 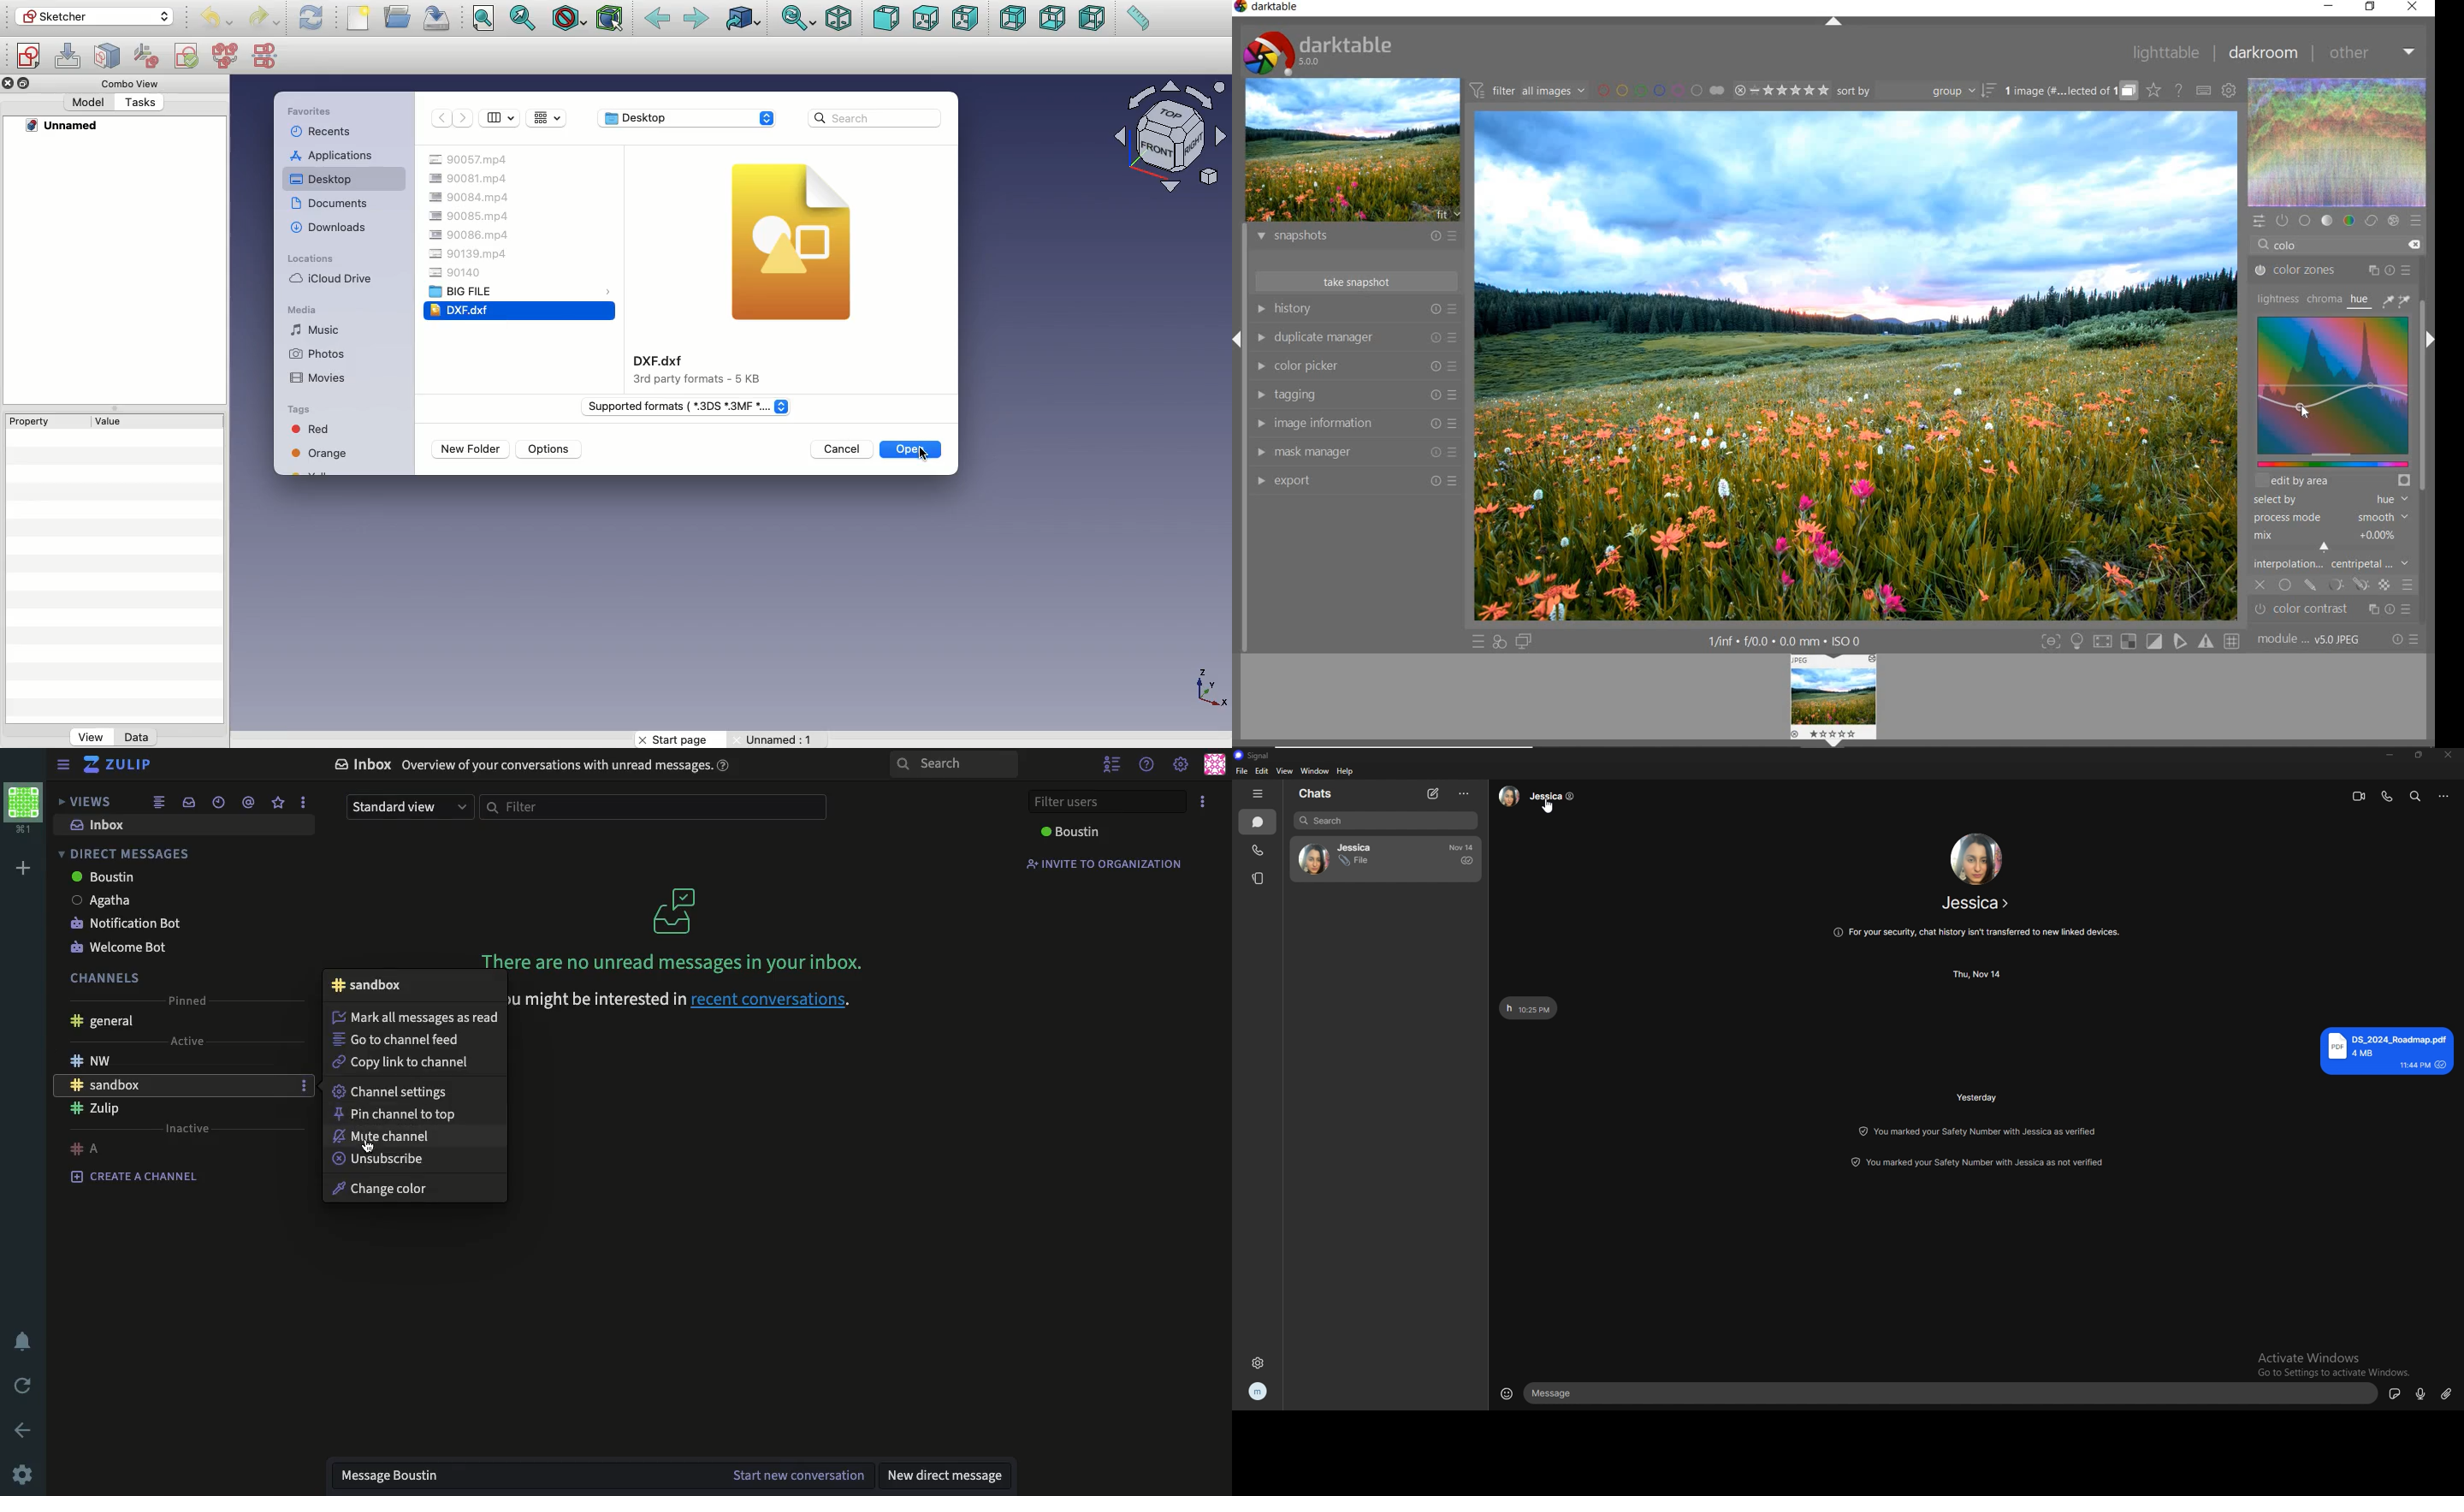 What do you see at coordinates (248, 802) in the screenshot?
I see `mention` at bounding box center [248, 802].